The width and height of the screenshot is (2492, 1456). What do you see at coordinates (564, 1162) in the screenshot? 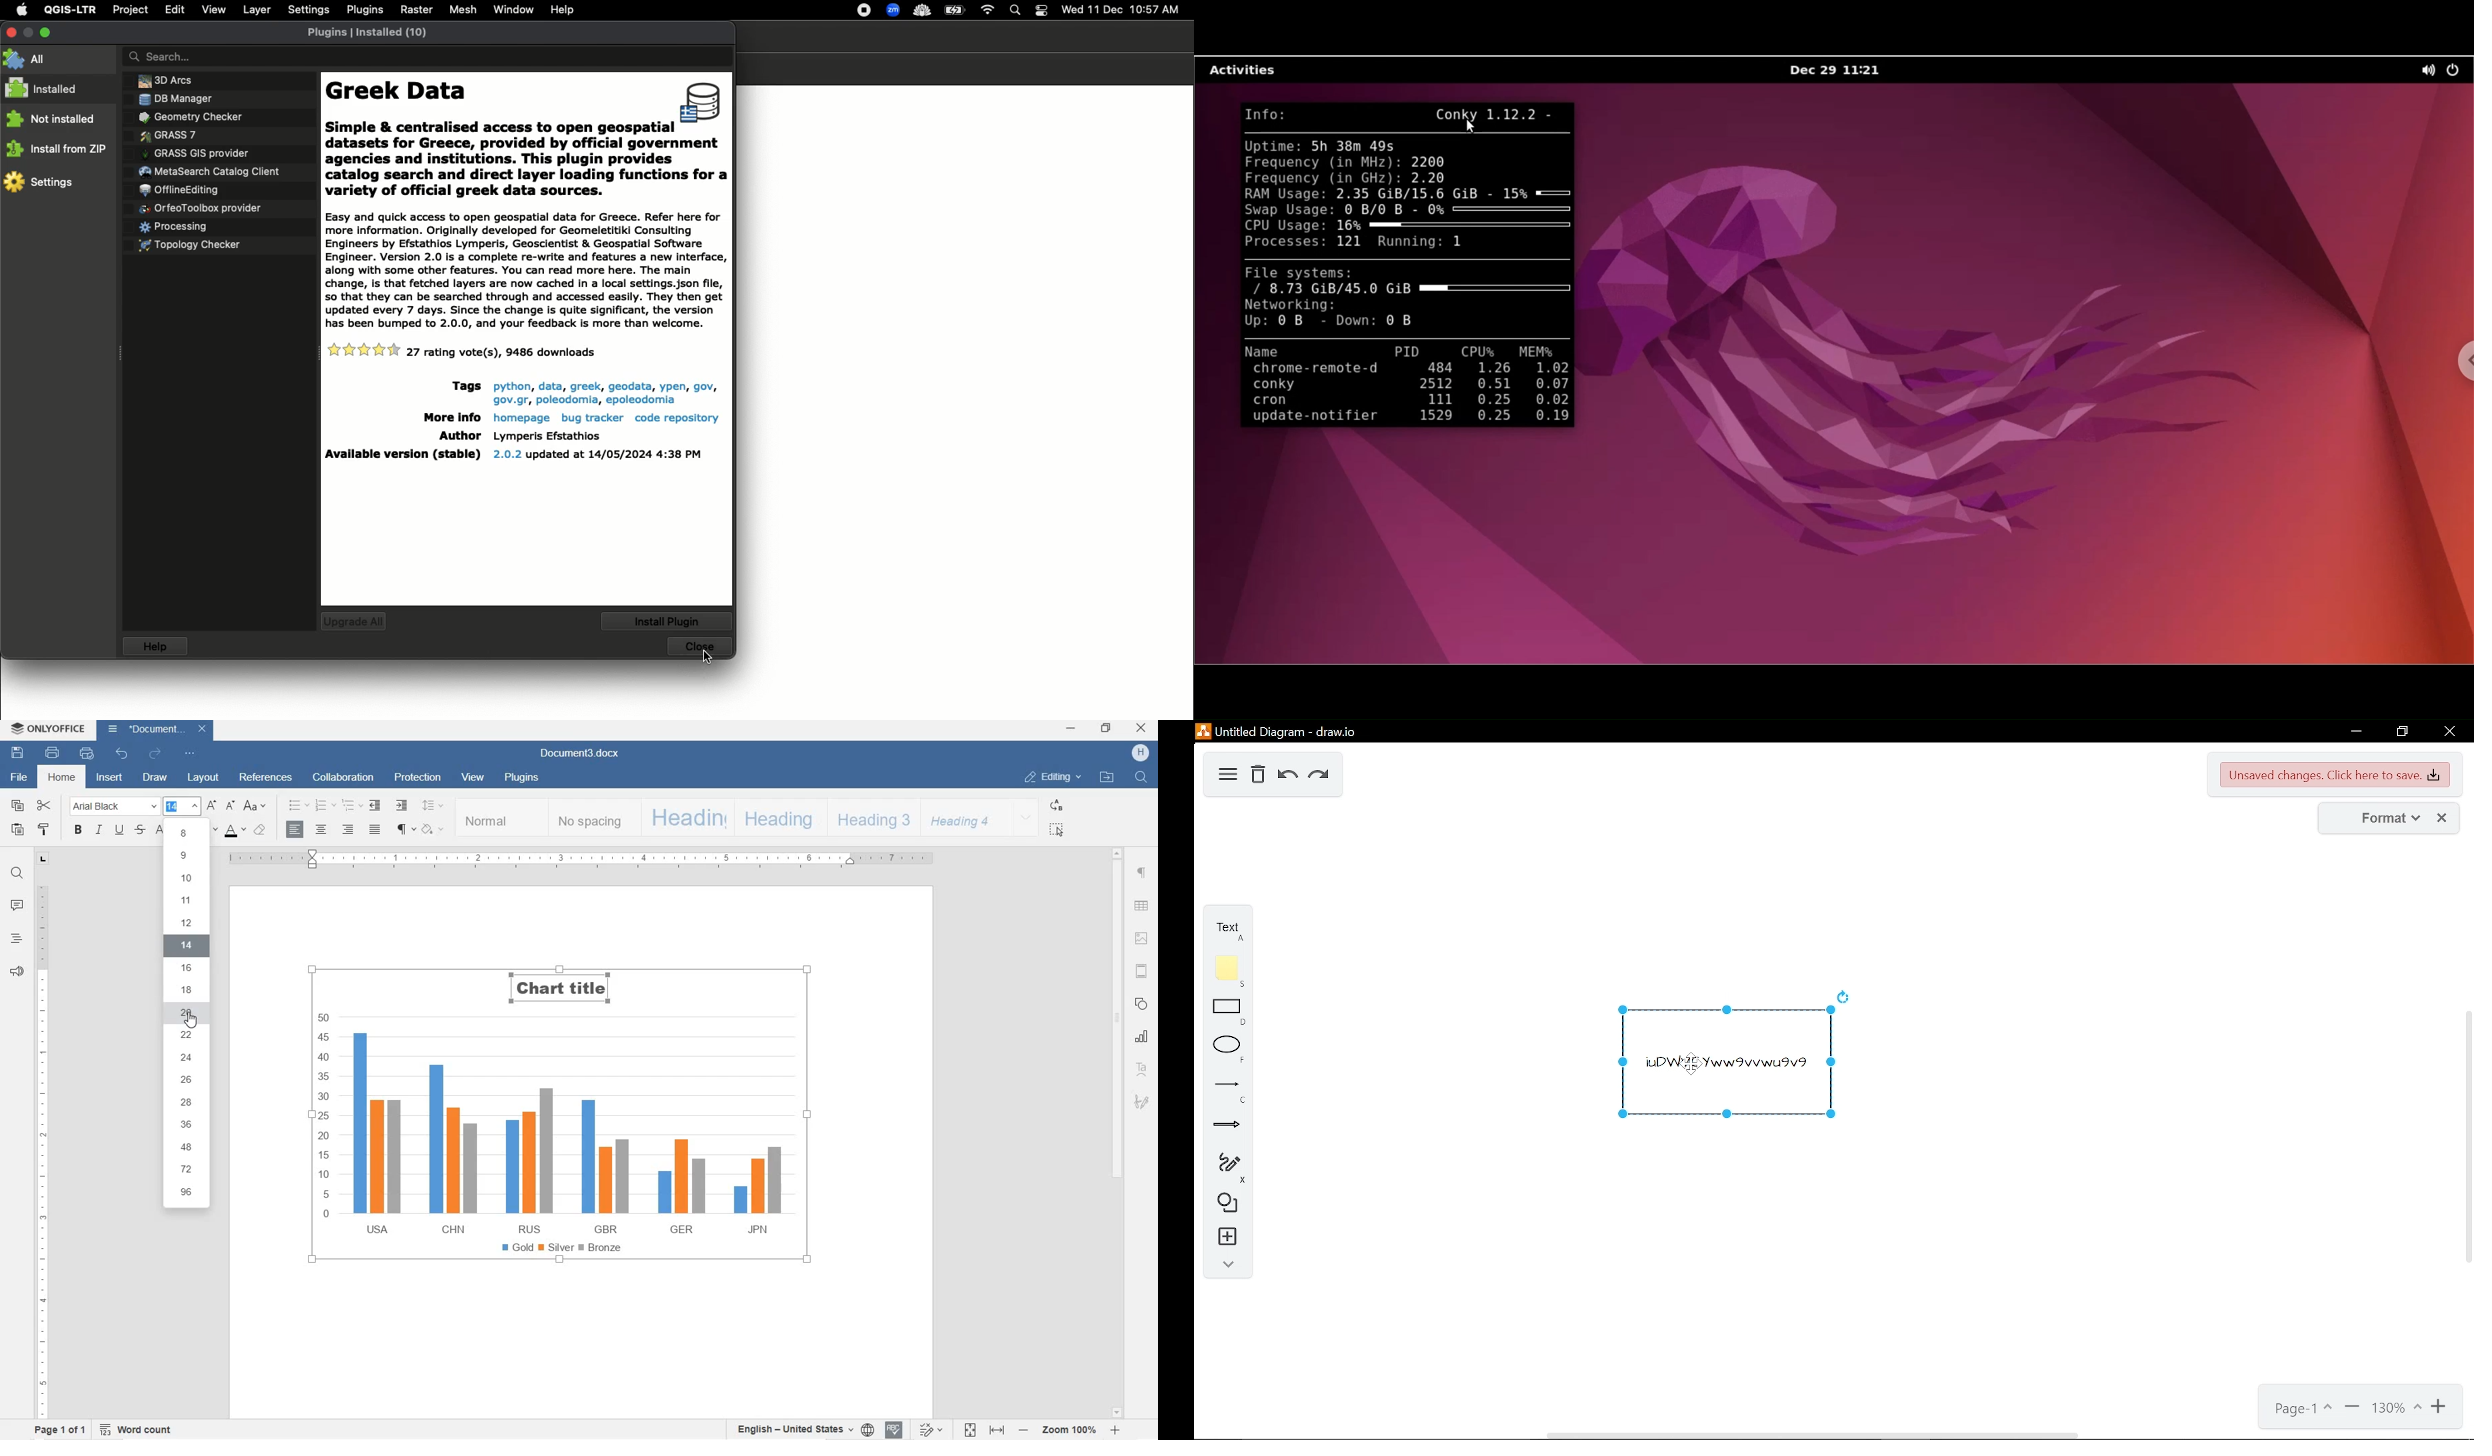
I see `CHART` at bounding box center [564, 1162].